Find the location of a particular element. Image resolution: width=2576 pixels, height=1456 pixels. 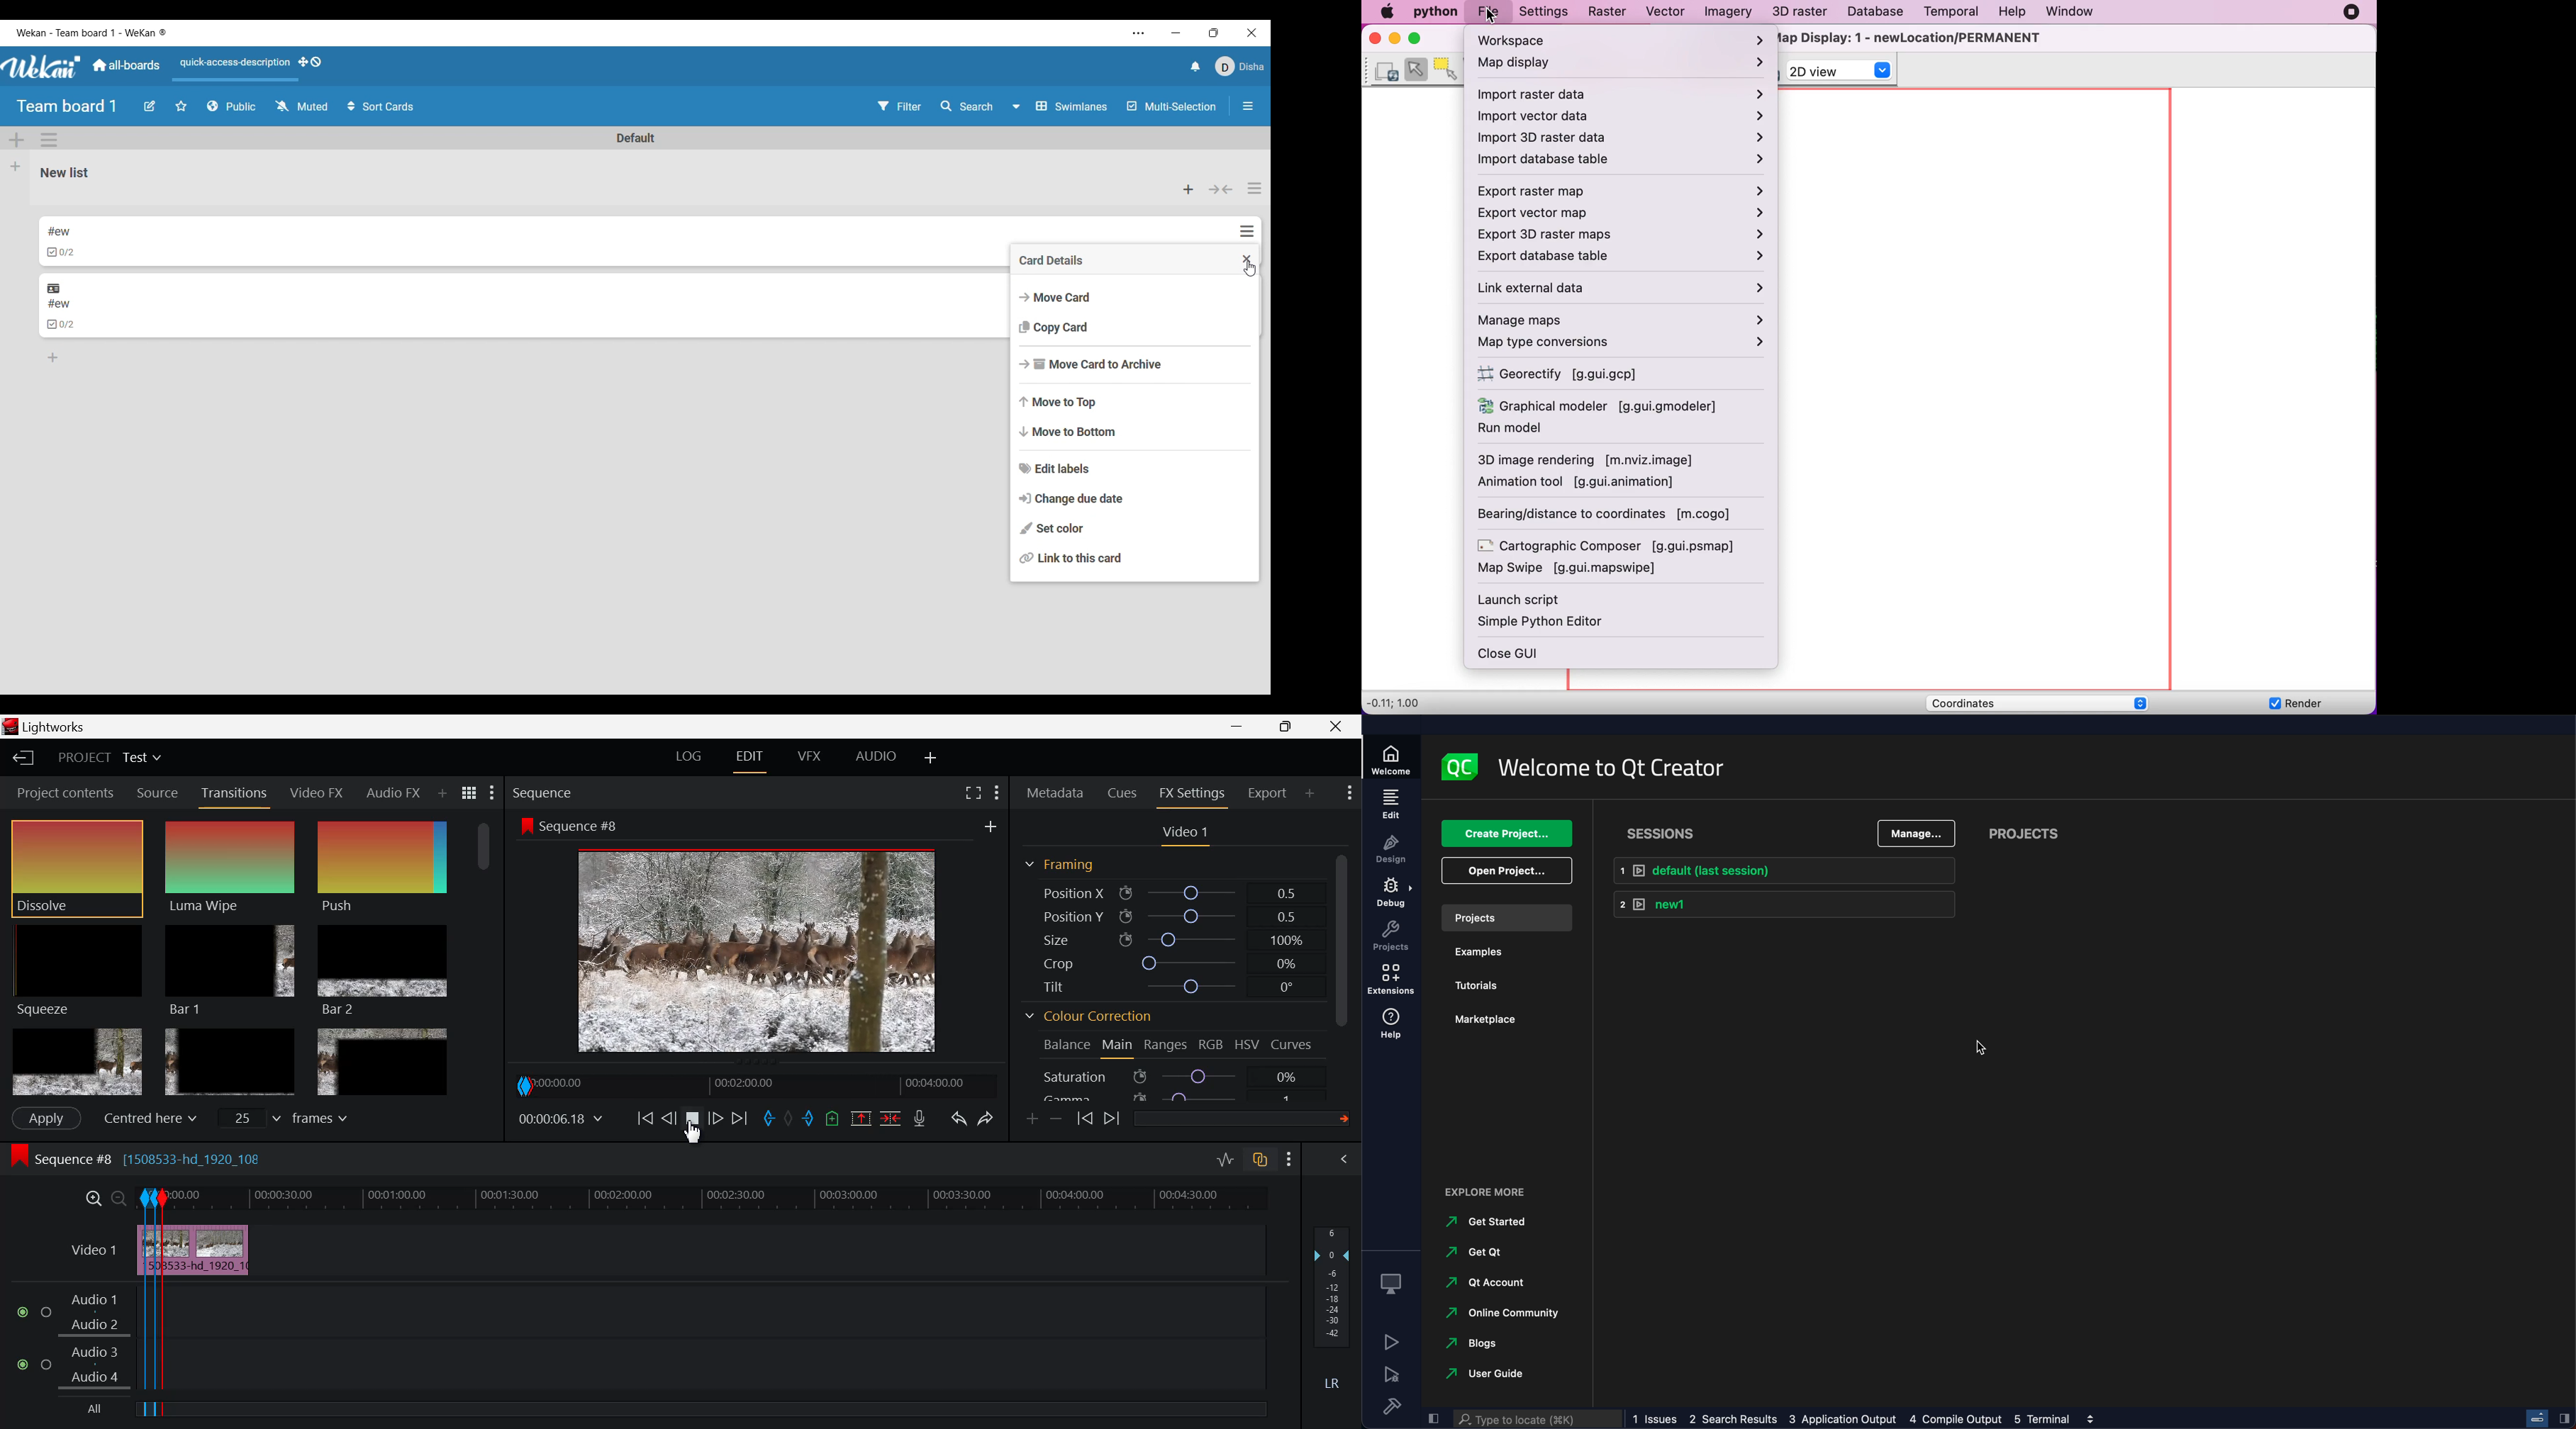

Close/Open sidebar is located at coordinates (1248, 107).